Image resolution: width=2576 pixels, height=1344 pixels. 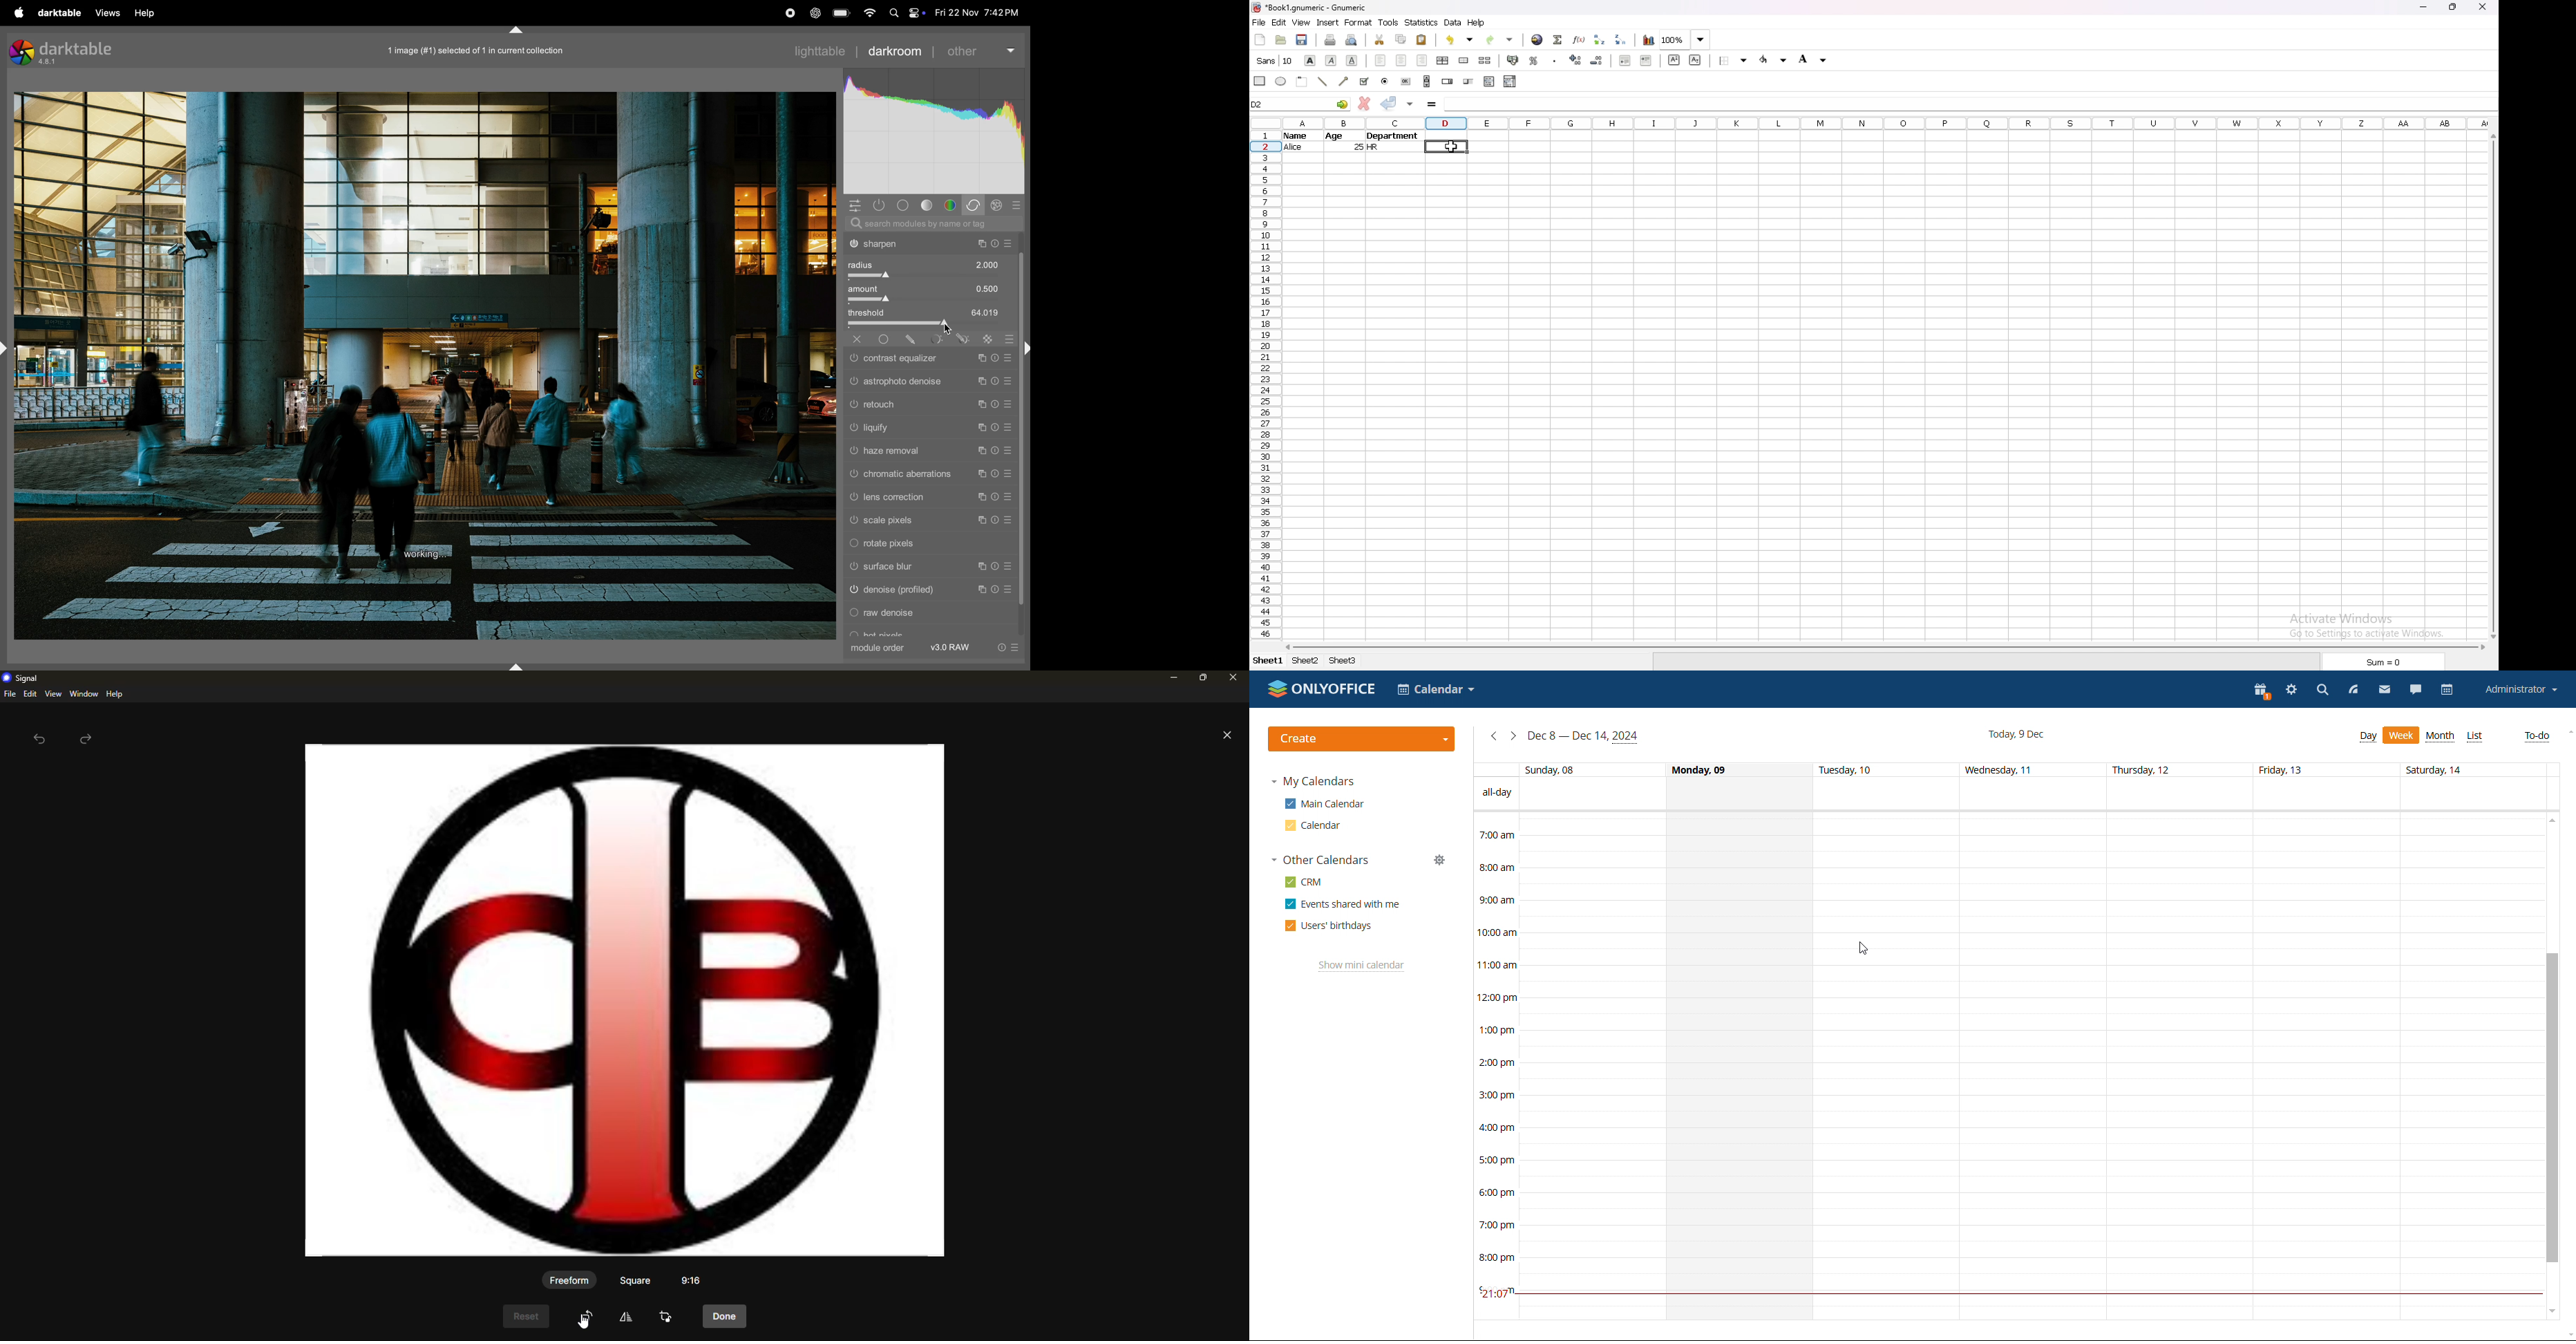 I want to click on edit, so click(x=631, y=1316).